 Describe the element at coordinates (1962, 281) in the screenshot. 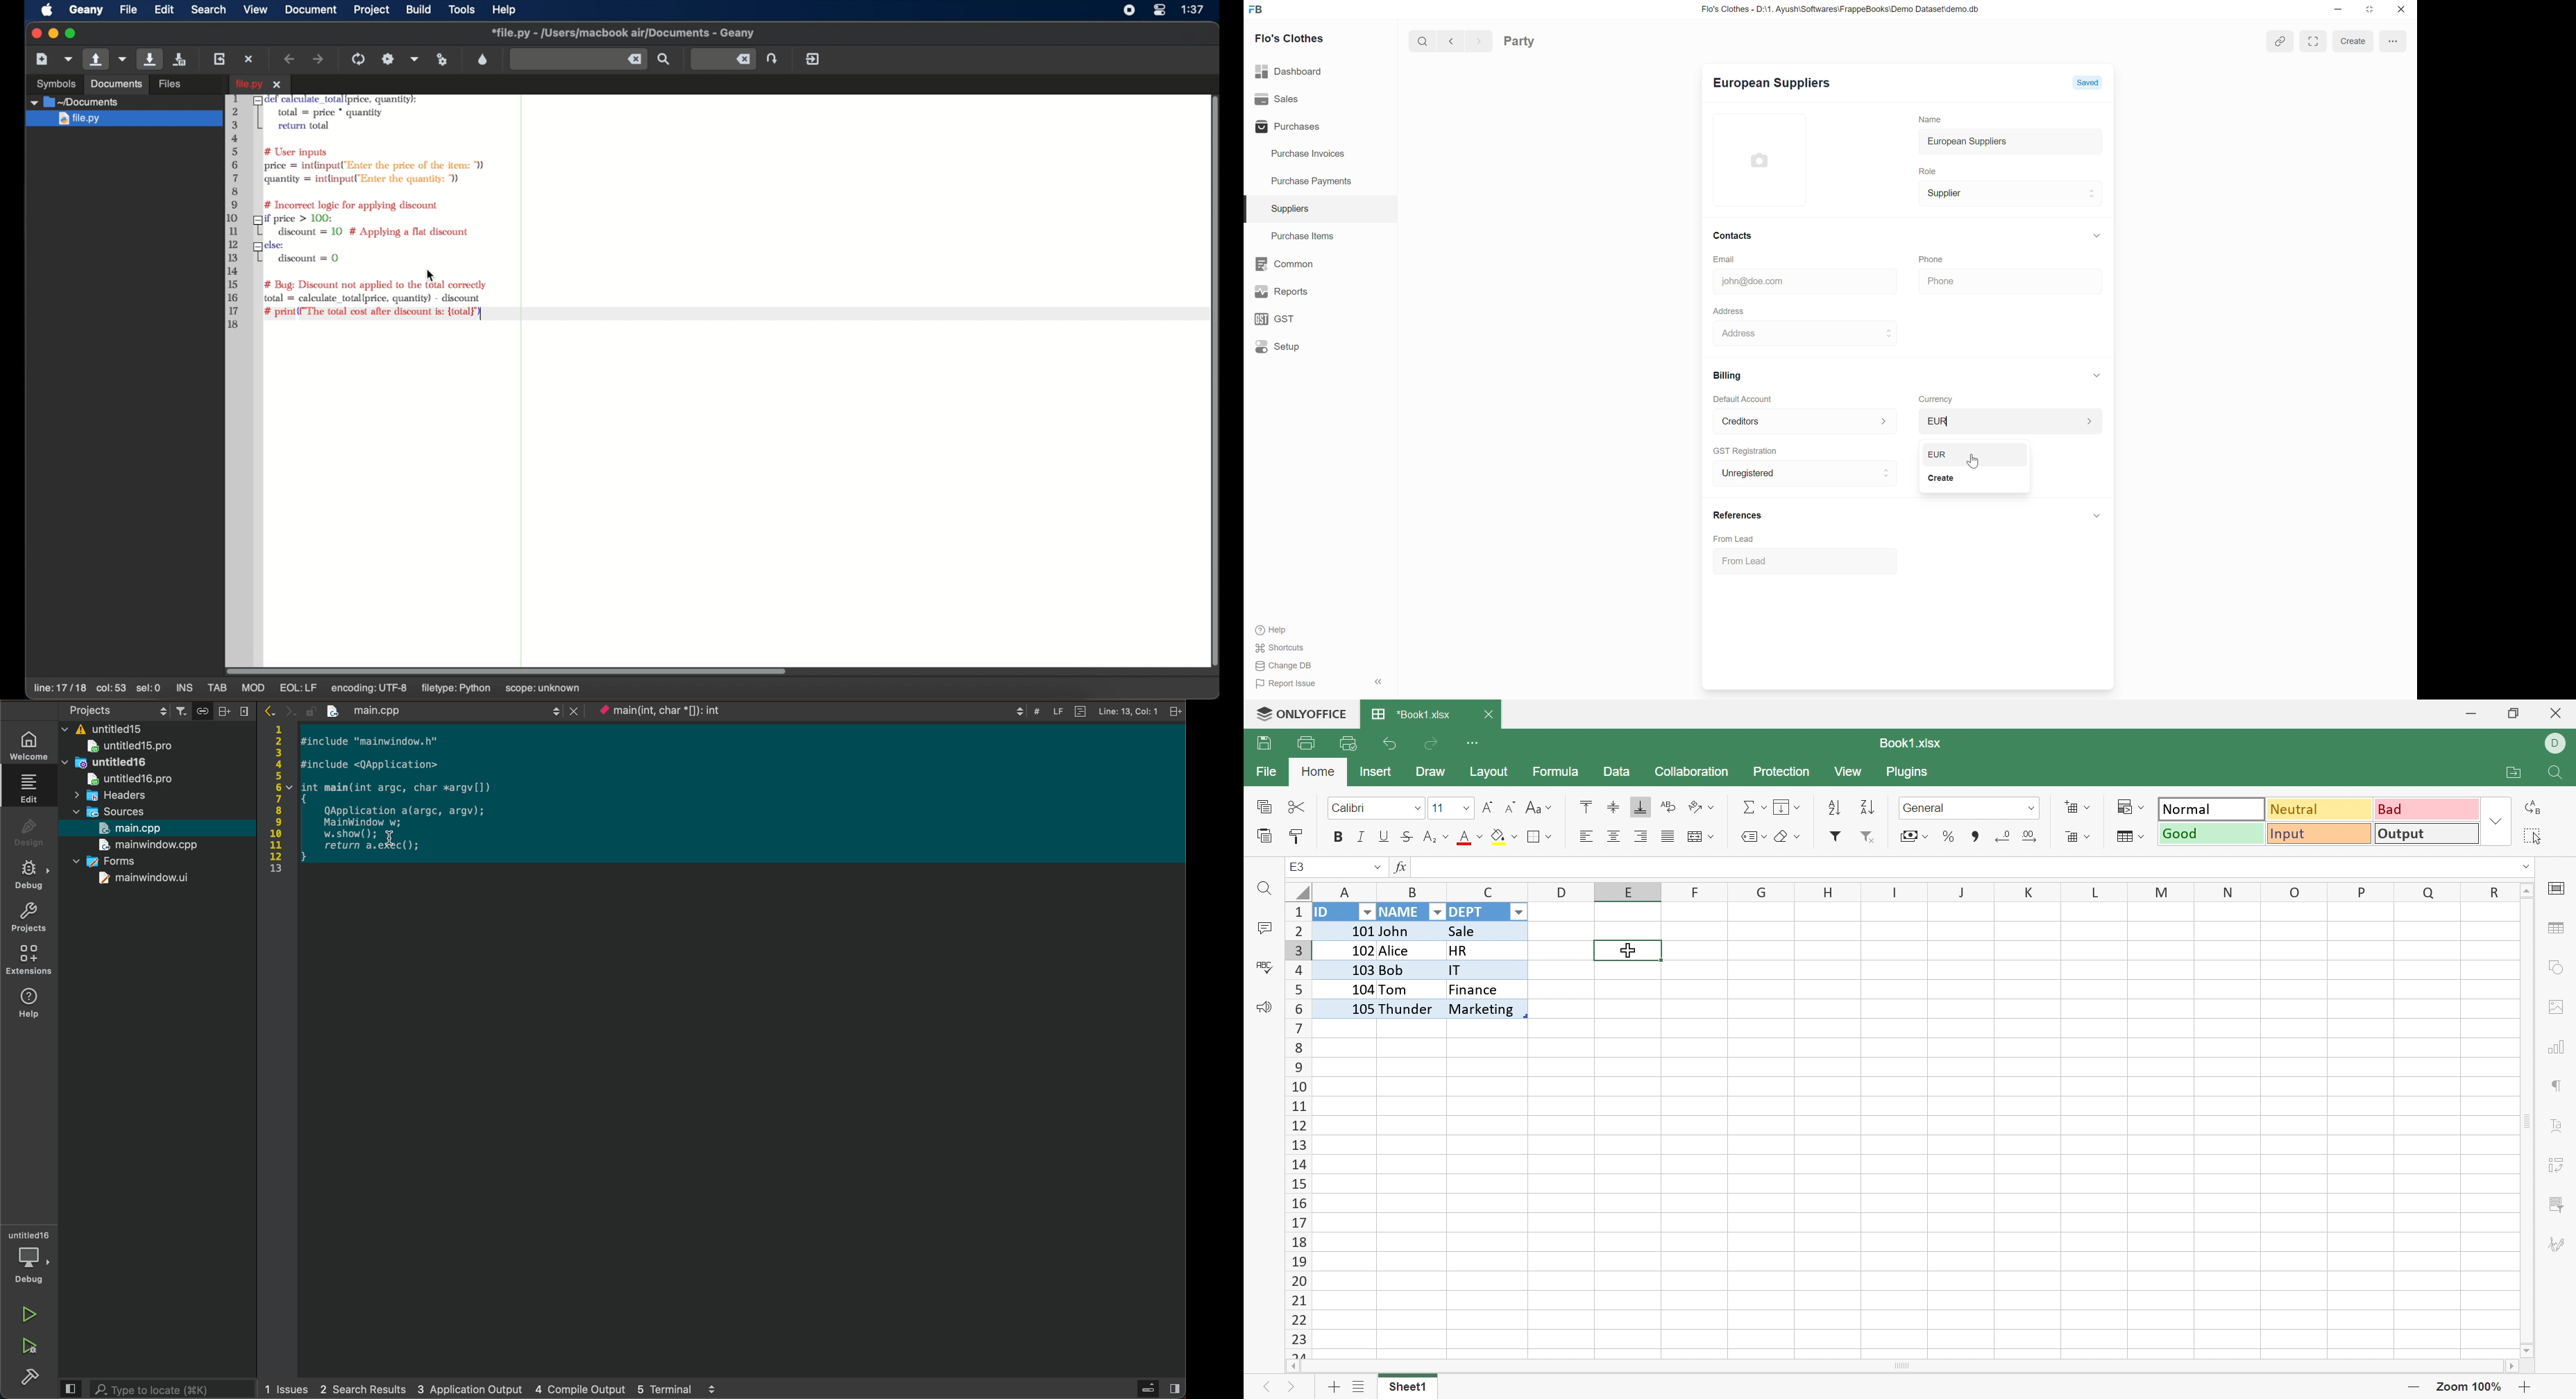

I see `Phone` at that location.